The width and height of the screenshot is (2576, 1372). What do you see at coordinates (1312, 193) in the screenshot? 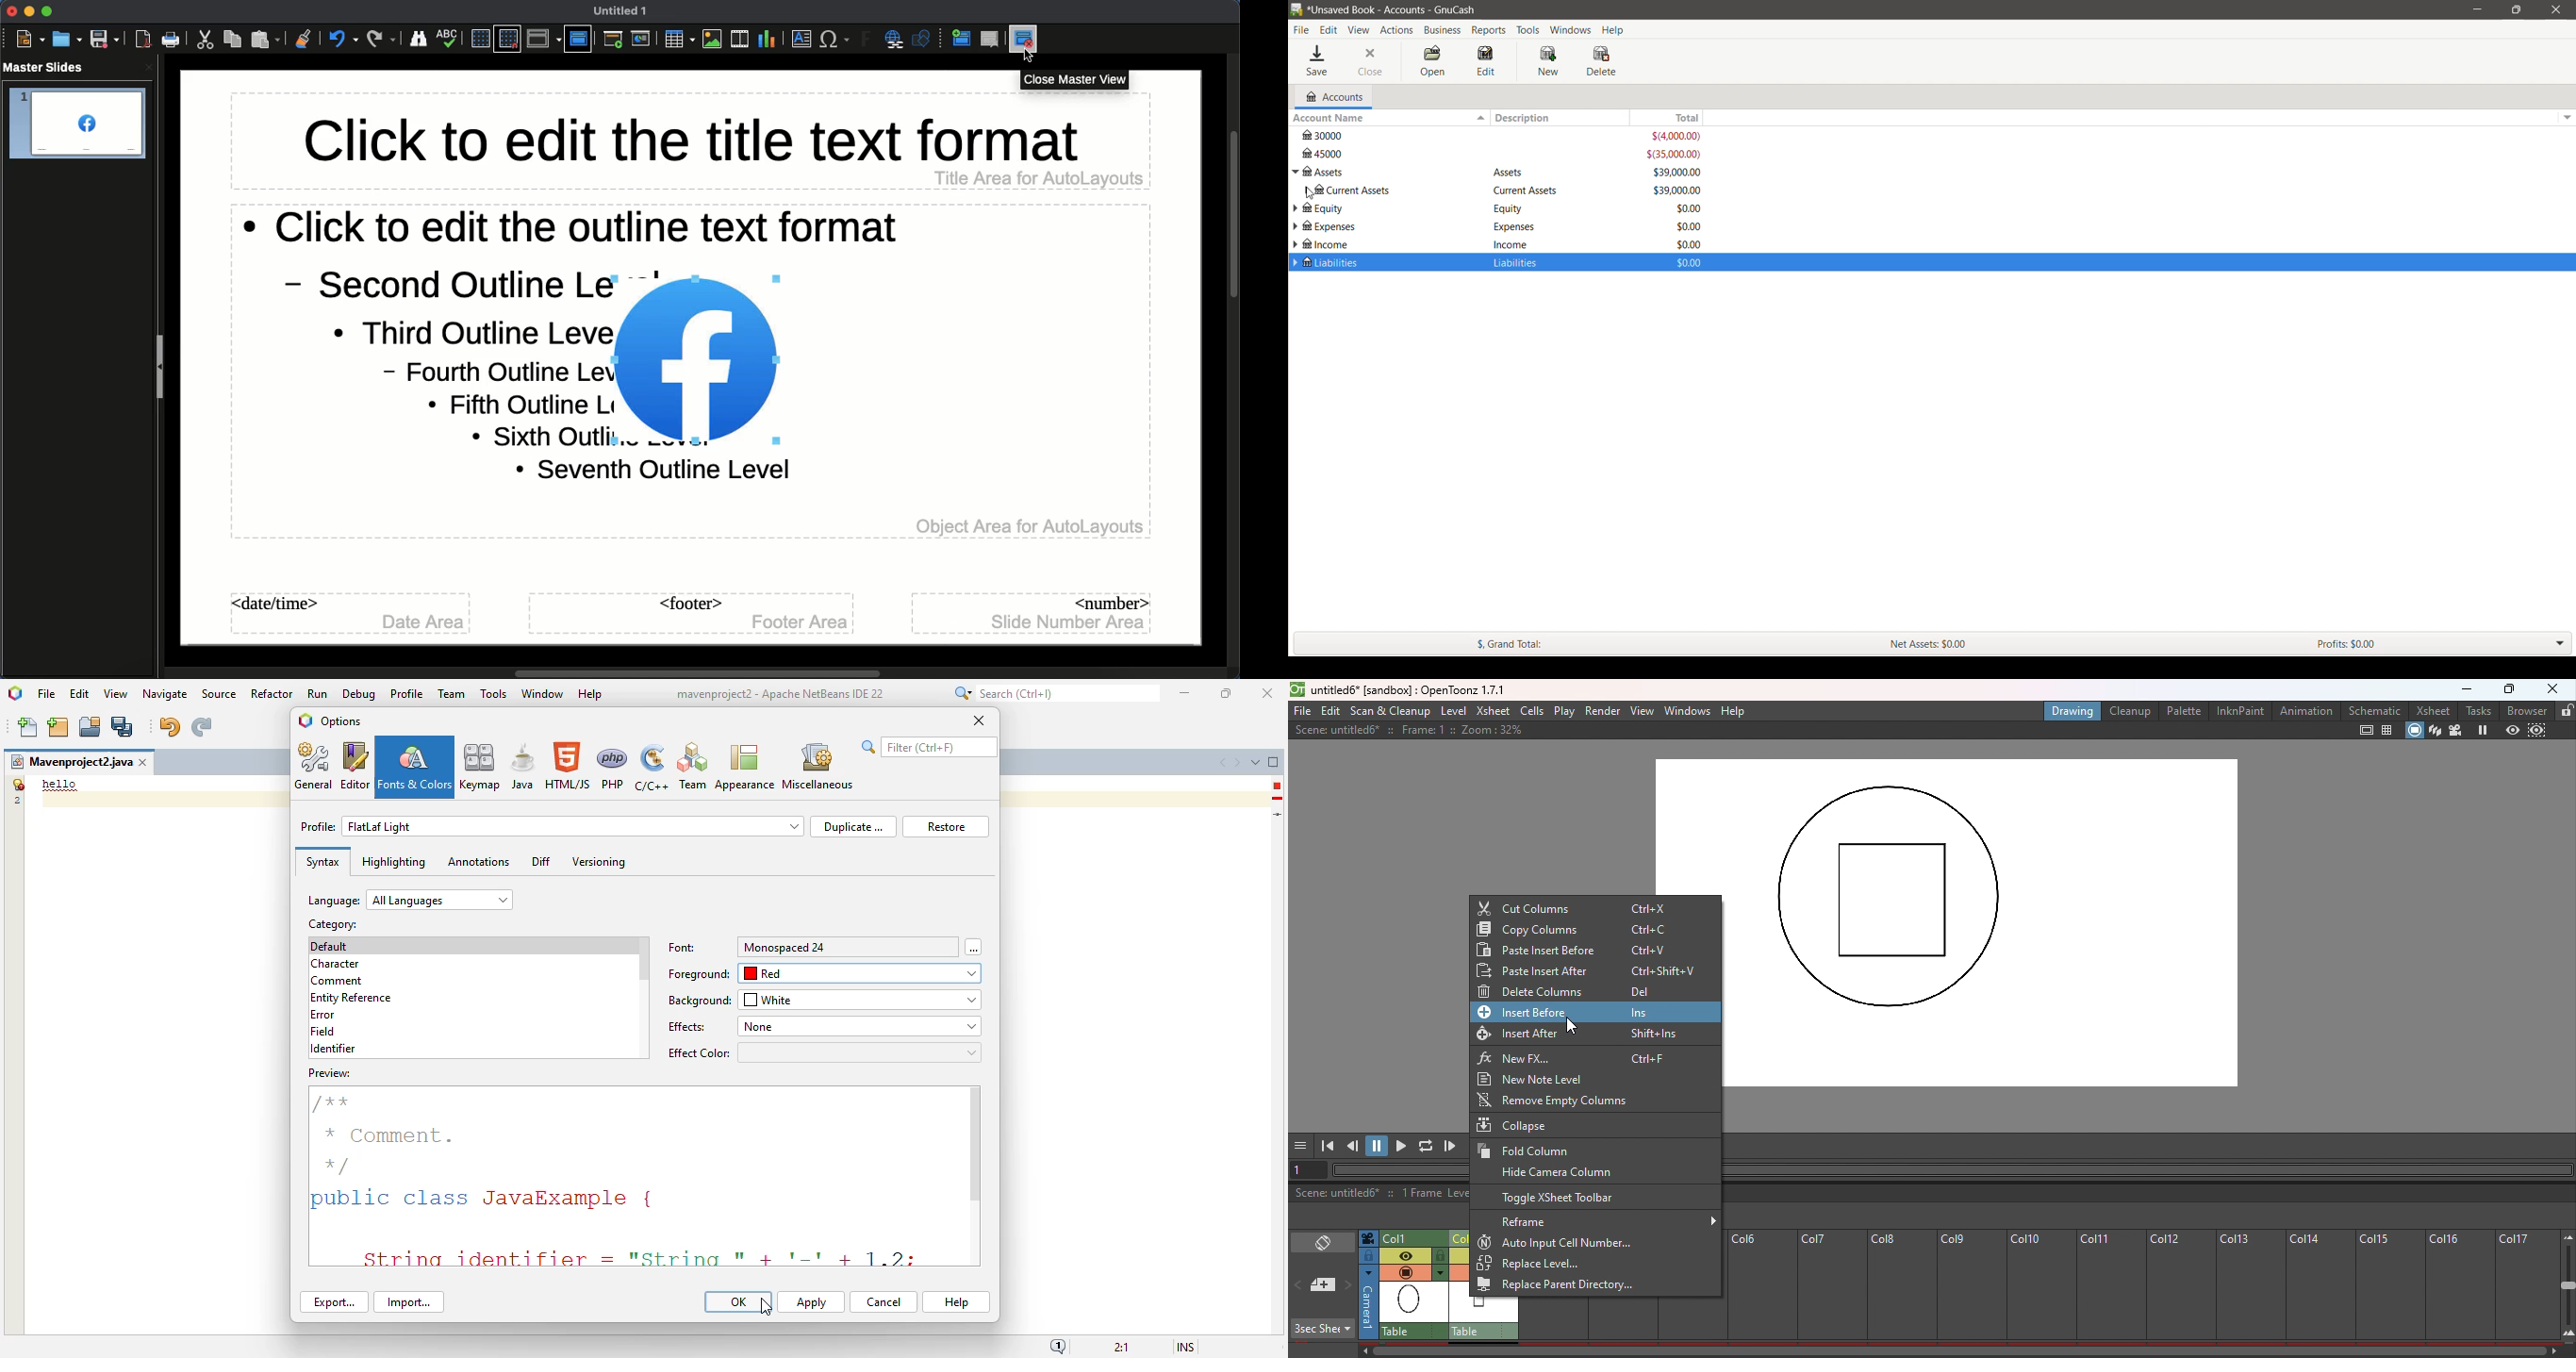
I see `cursor` at bounding box center [1312, 193].